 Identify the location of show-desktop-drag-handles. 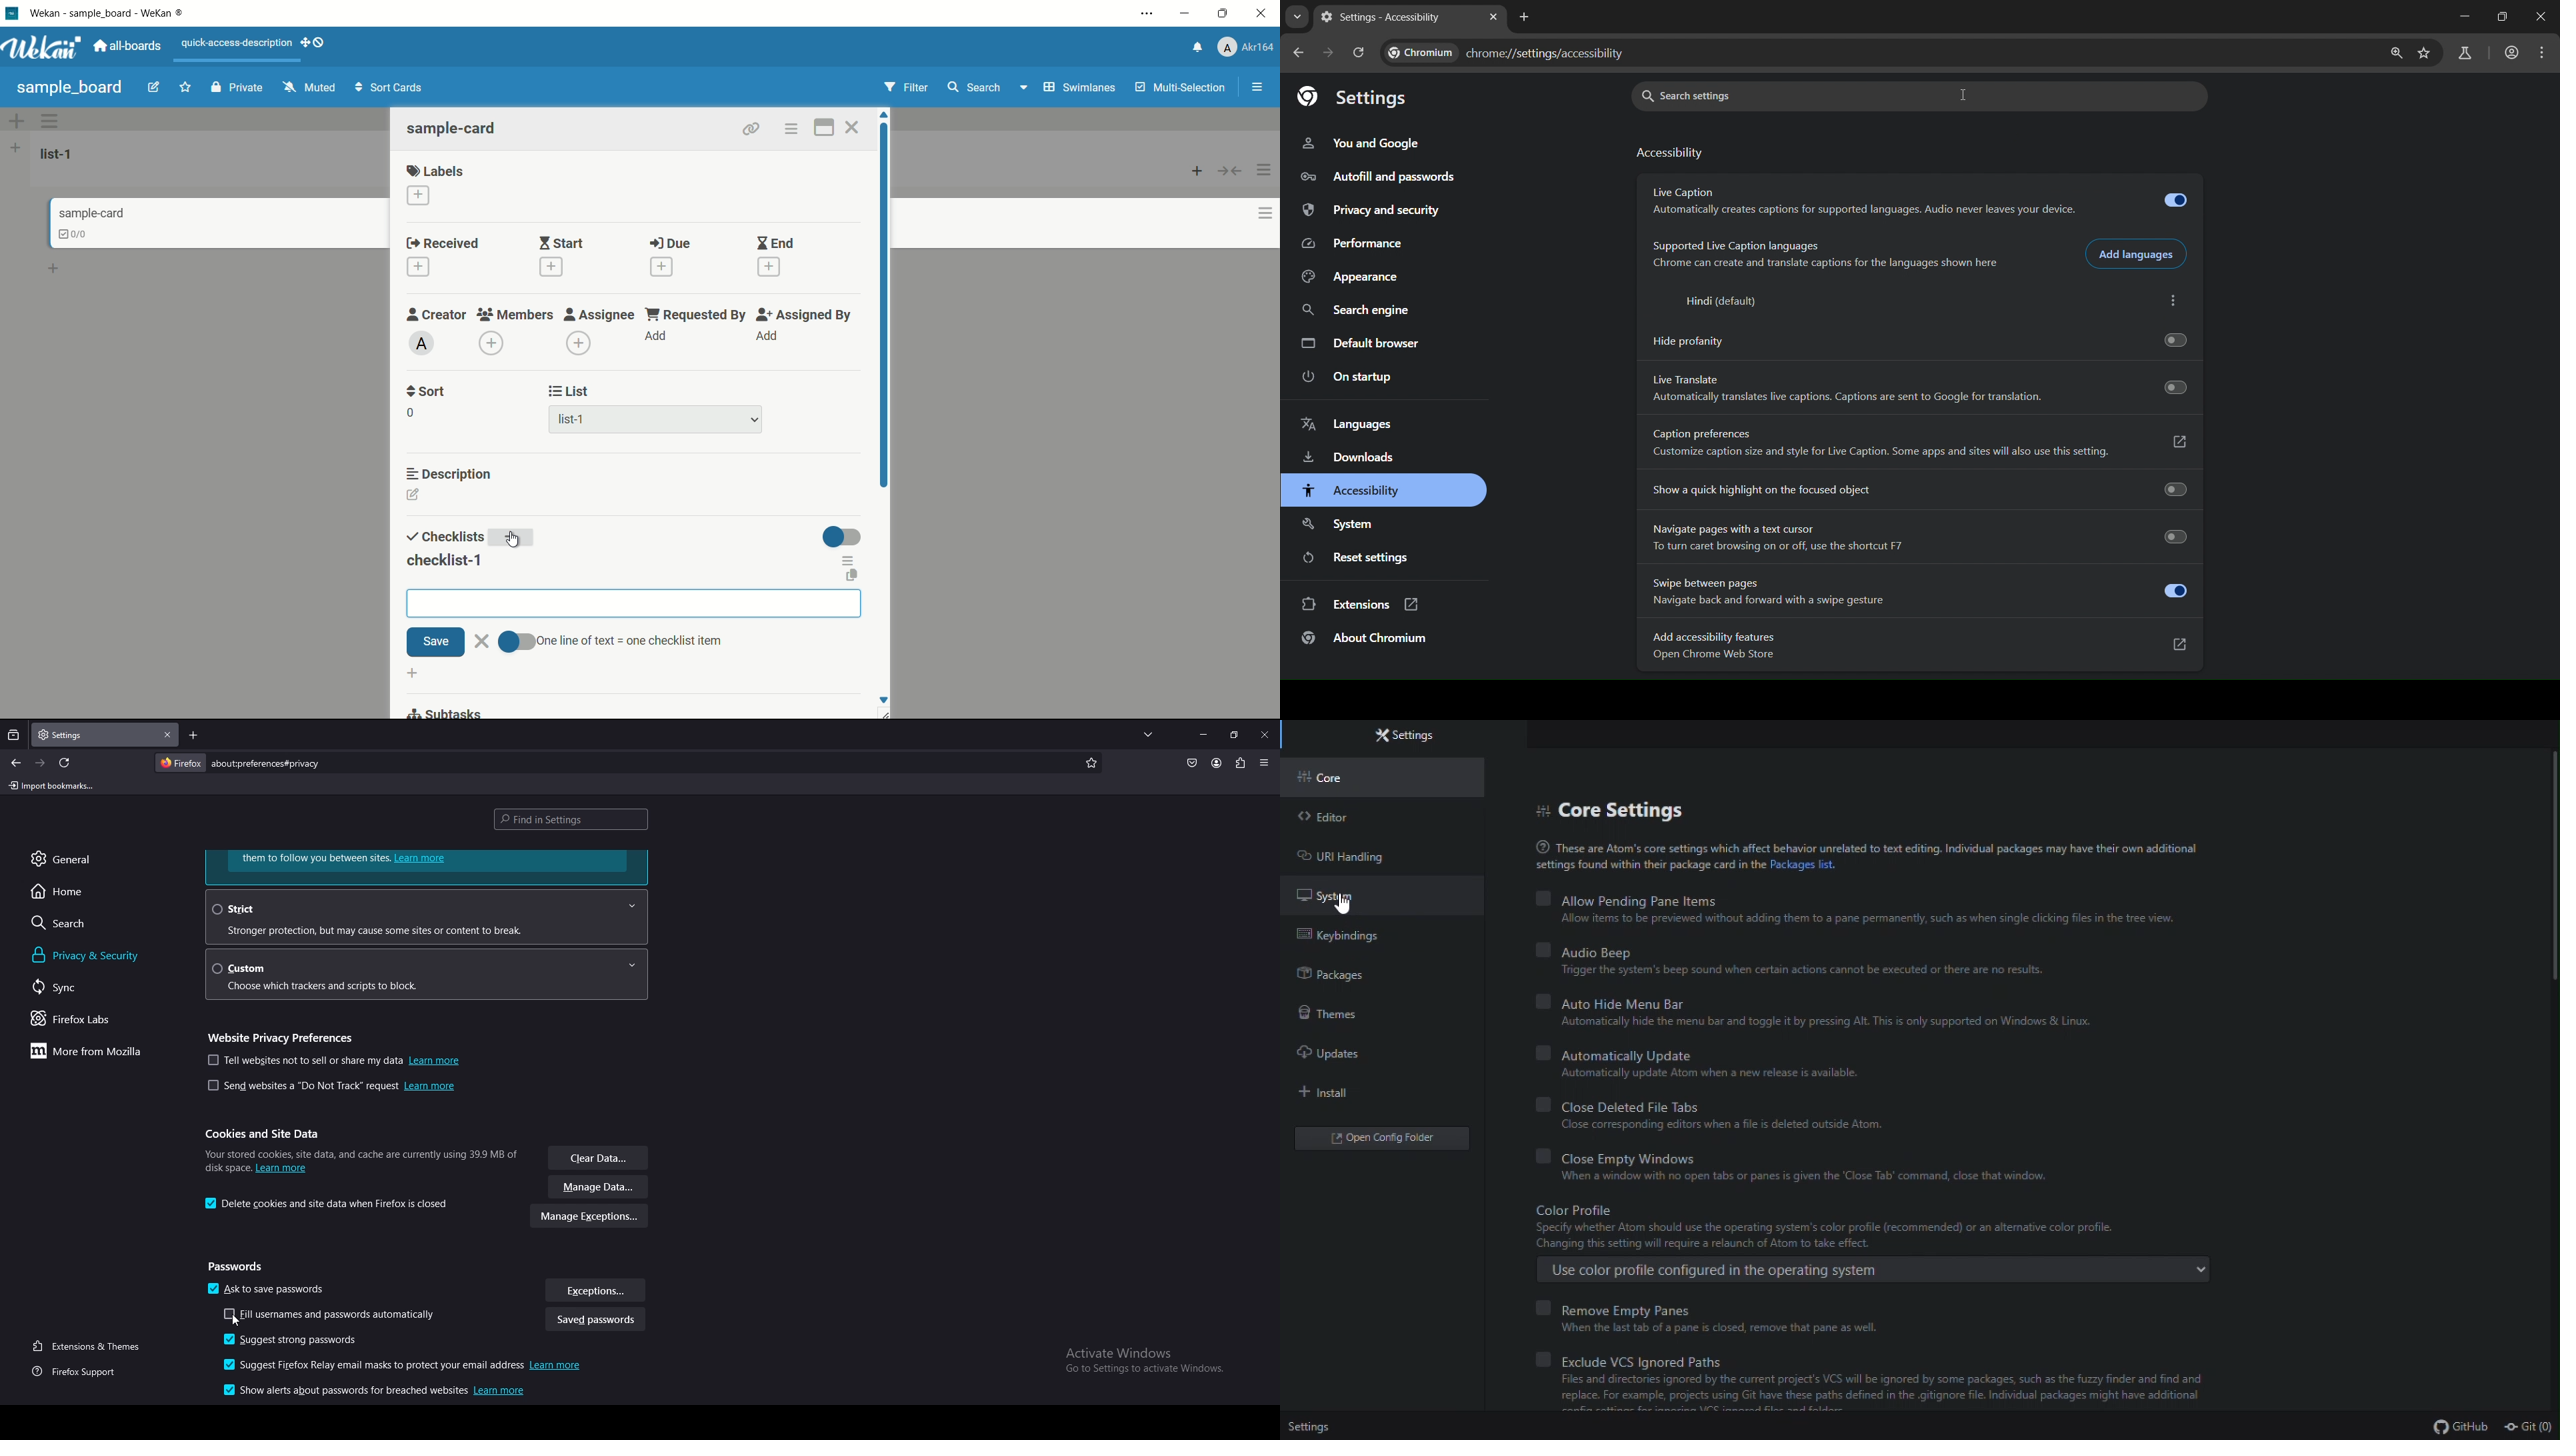
(315, 41).